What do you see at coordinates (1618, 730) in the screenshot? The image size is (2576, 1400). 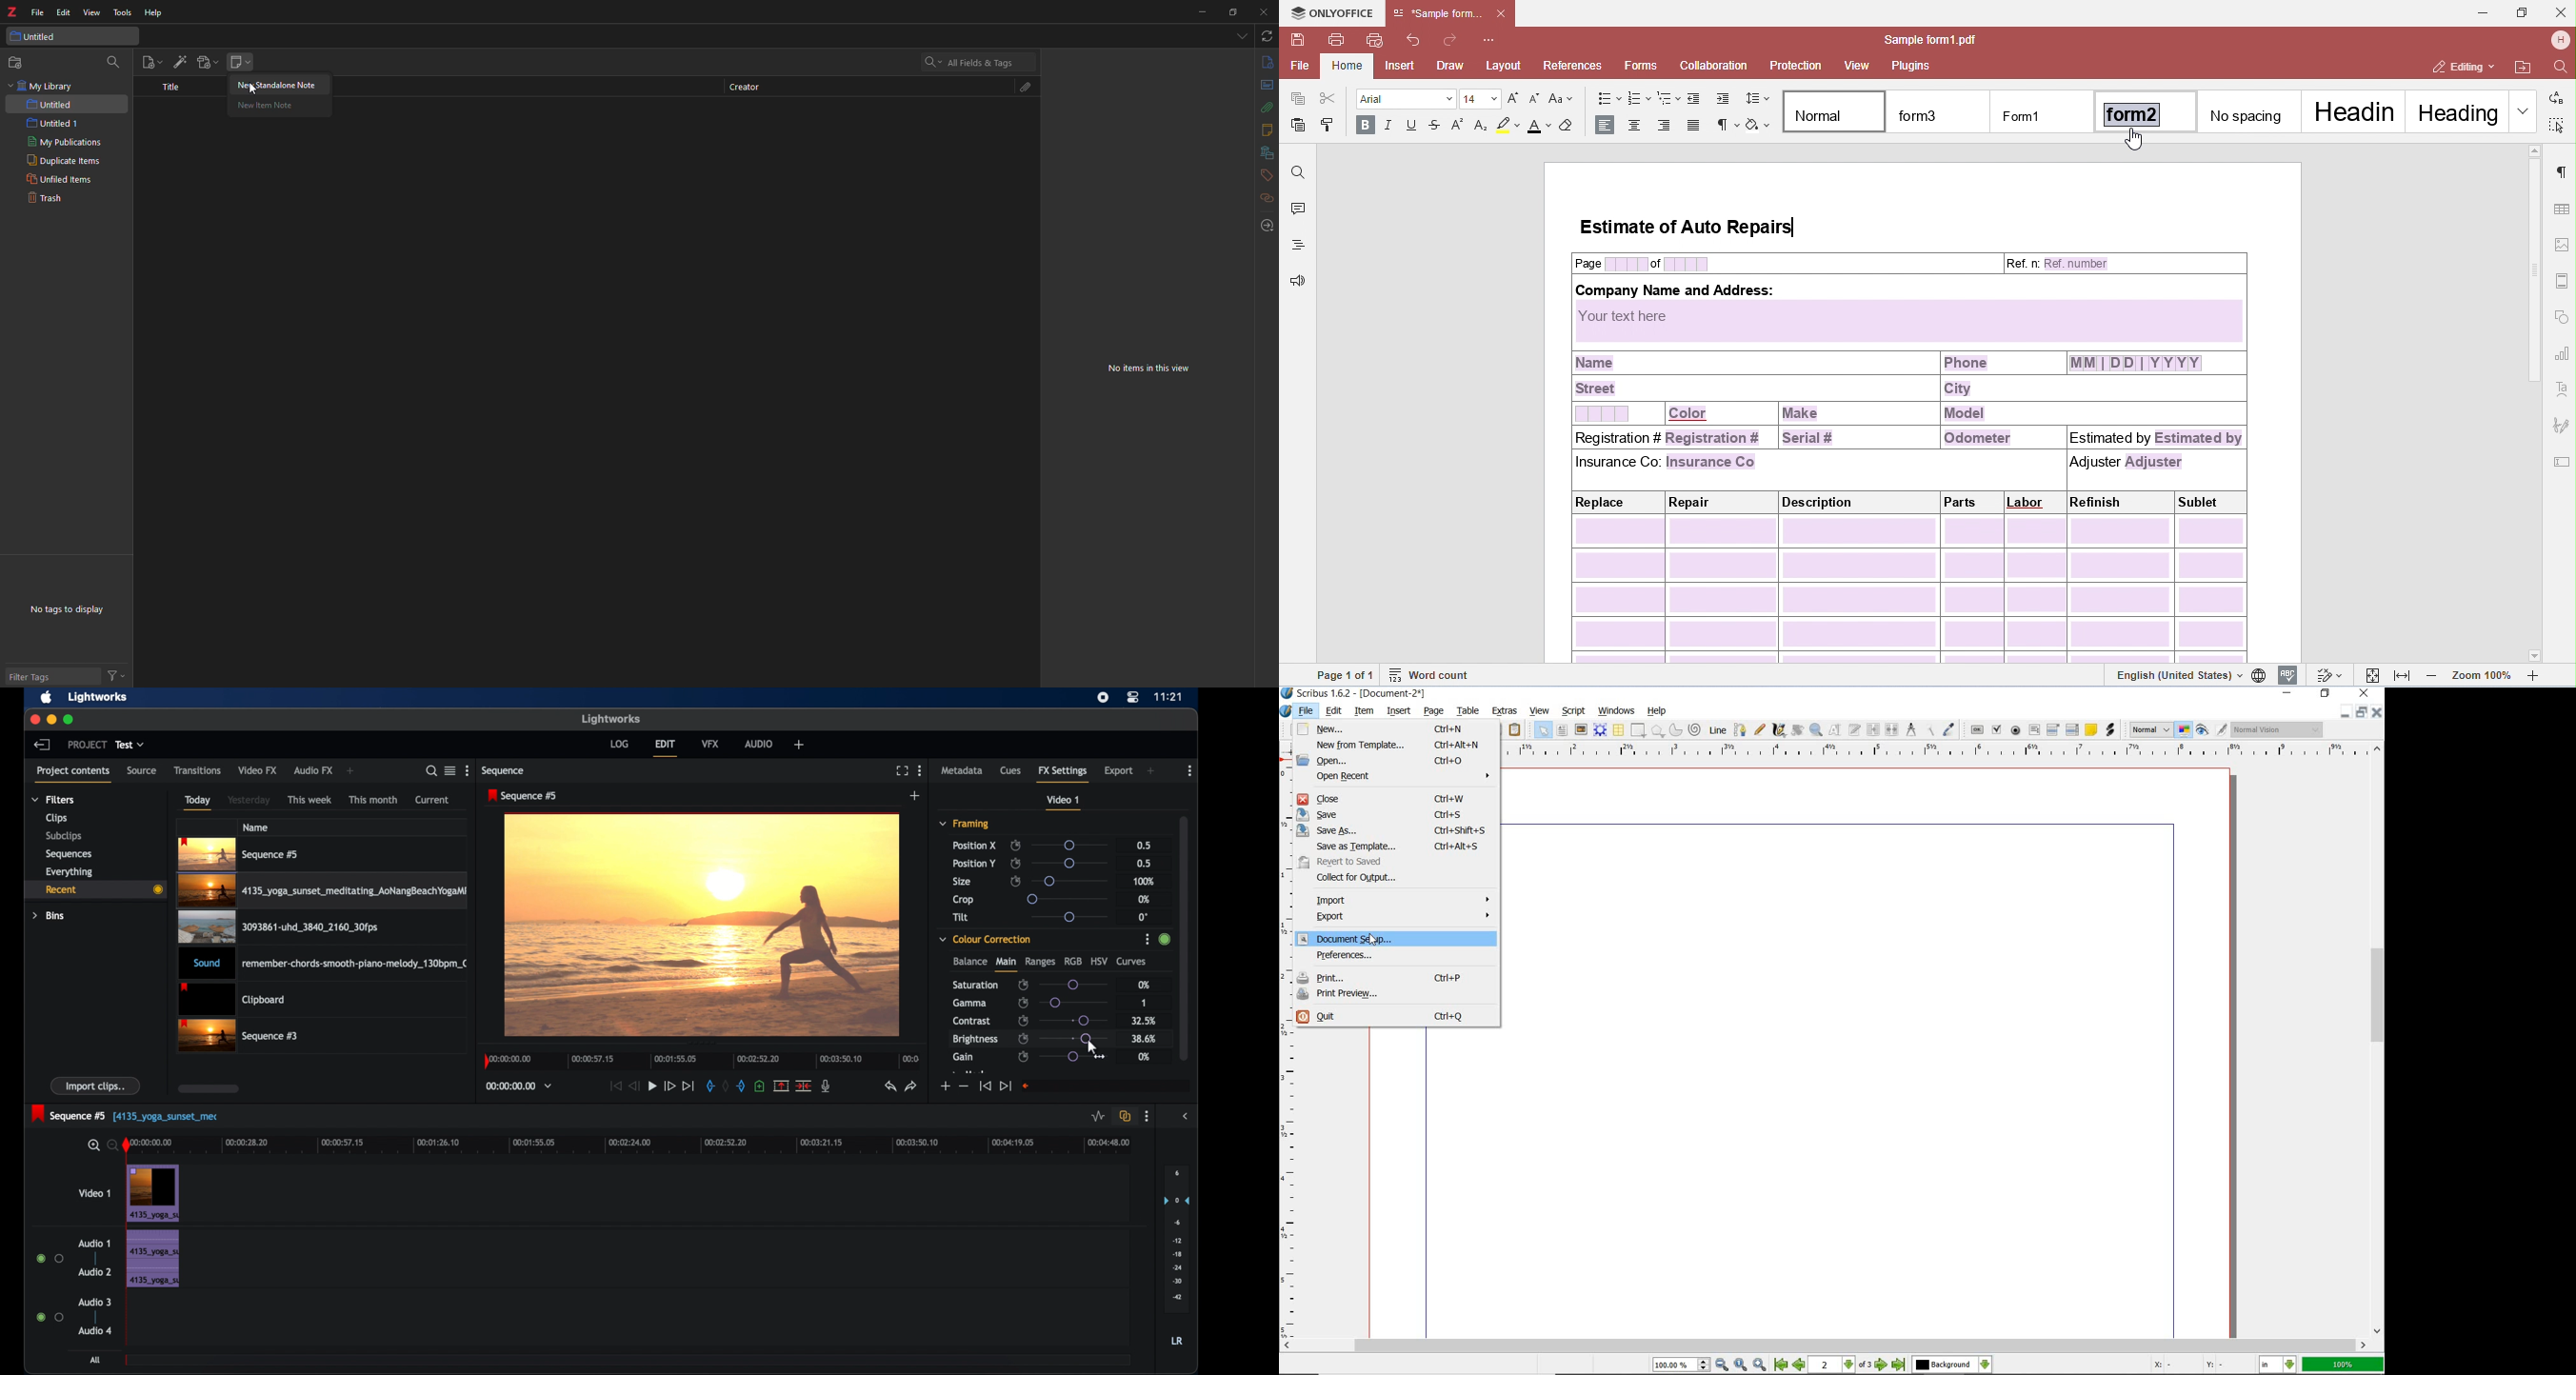 I see `table` at bounding box center [1618, 730].